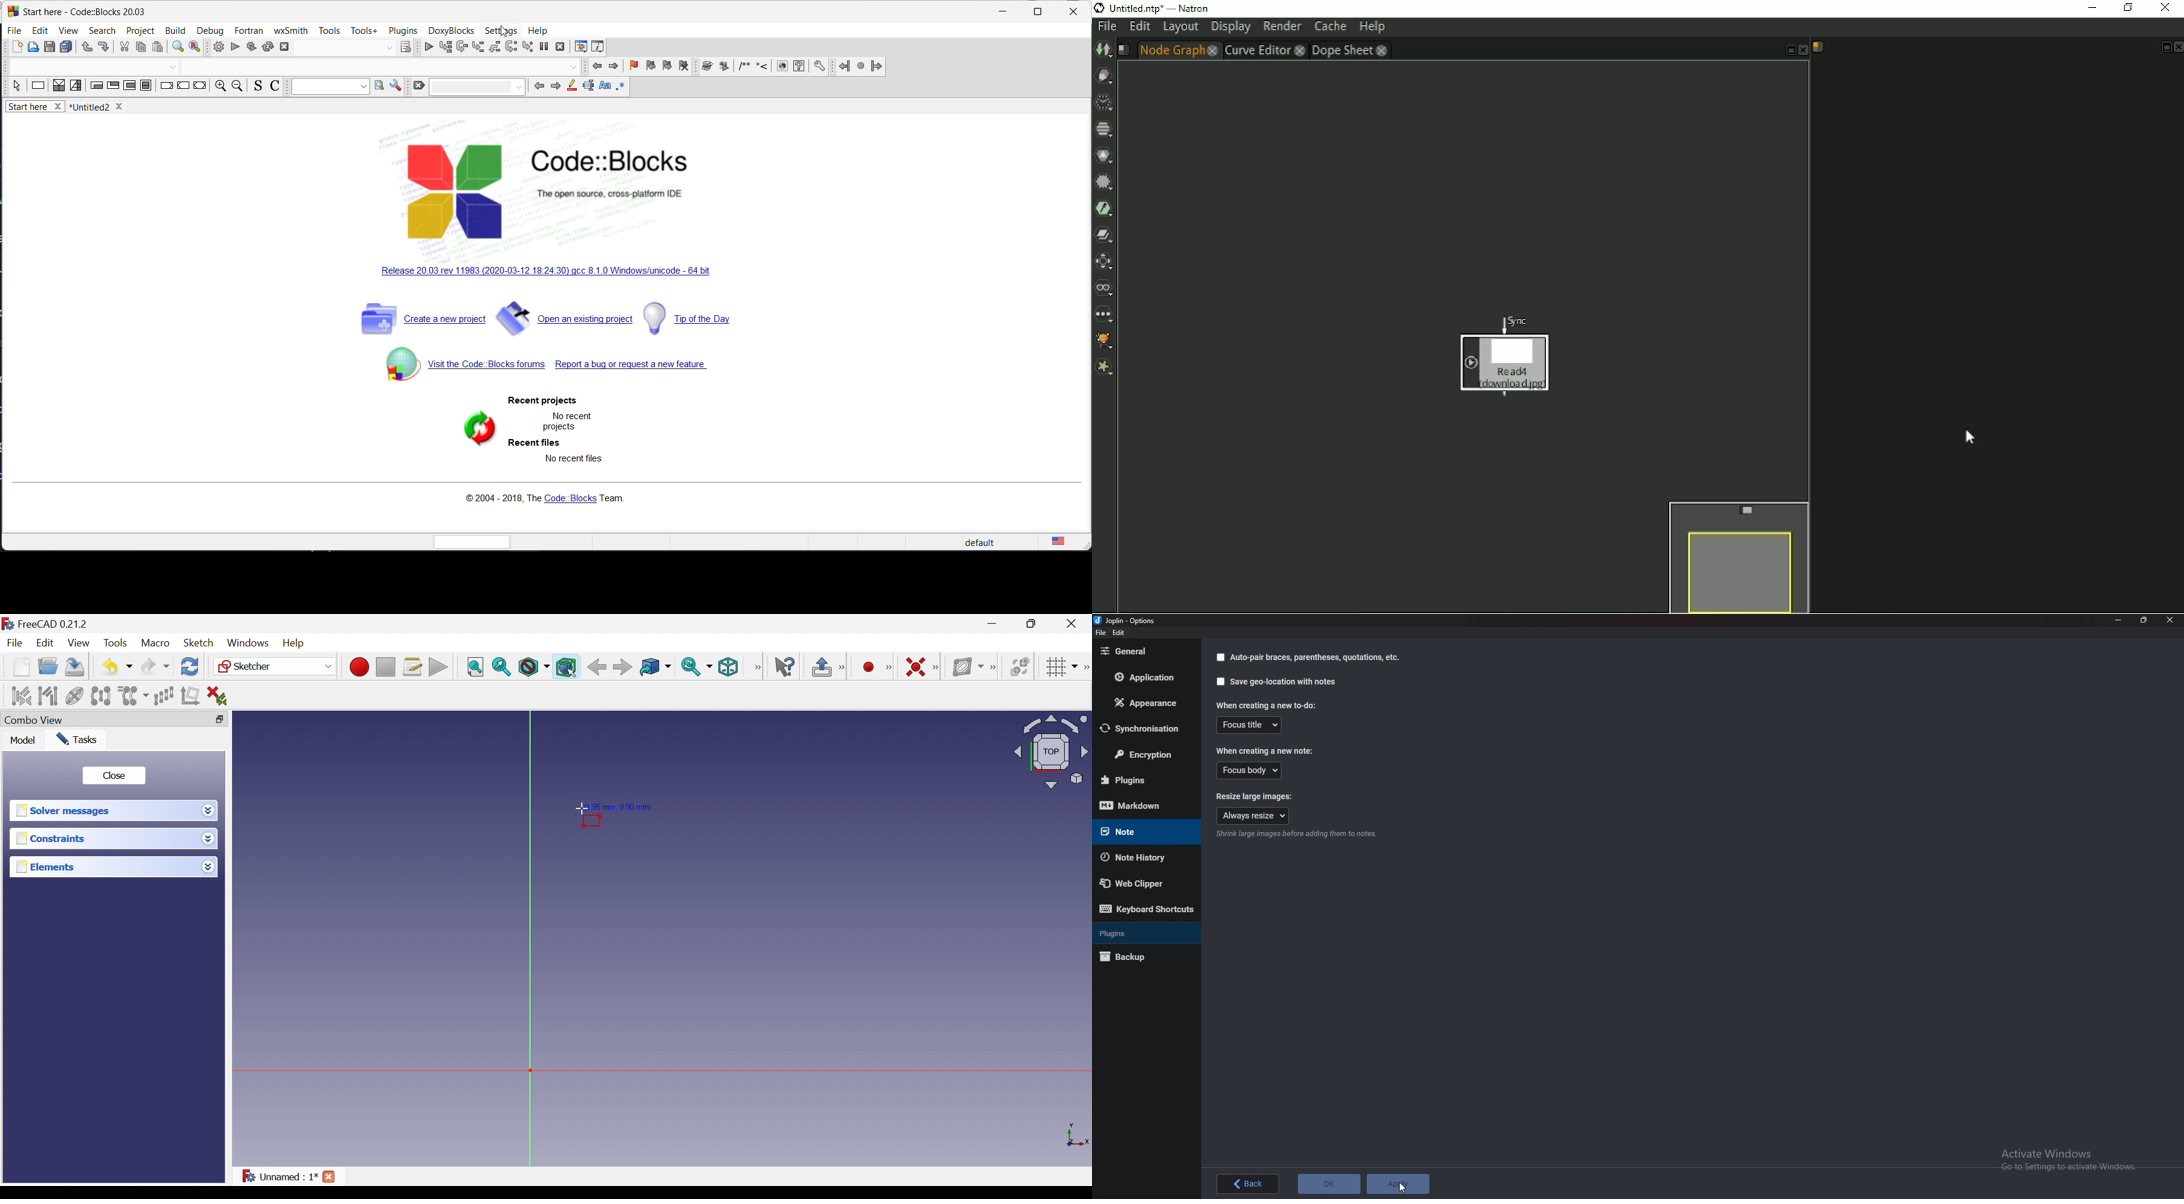  What do you see at coordinates (603, 87) in the screenshot?
I see `match case` at bounding box center [603, 87].